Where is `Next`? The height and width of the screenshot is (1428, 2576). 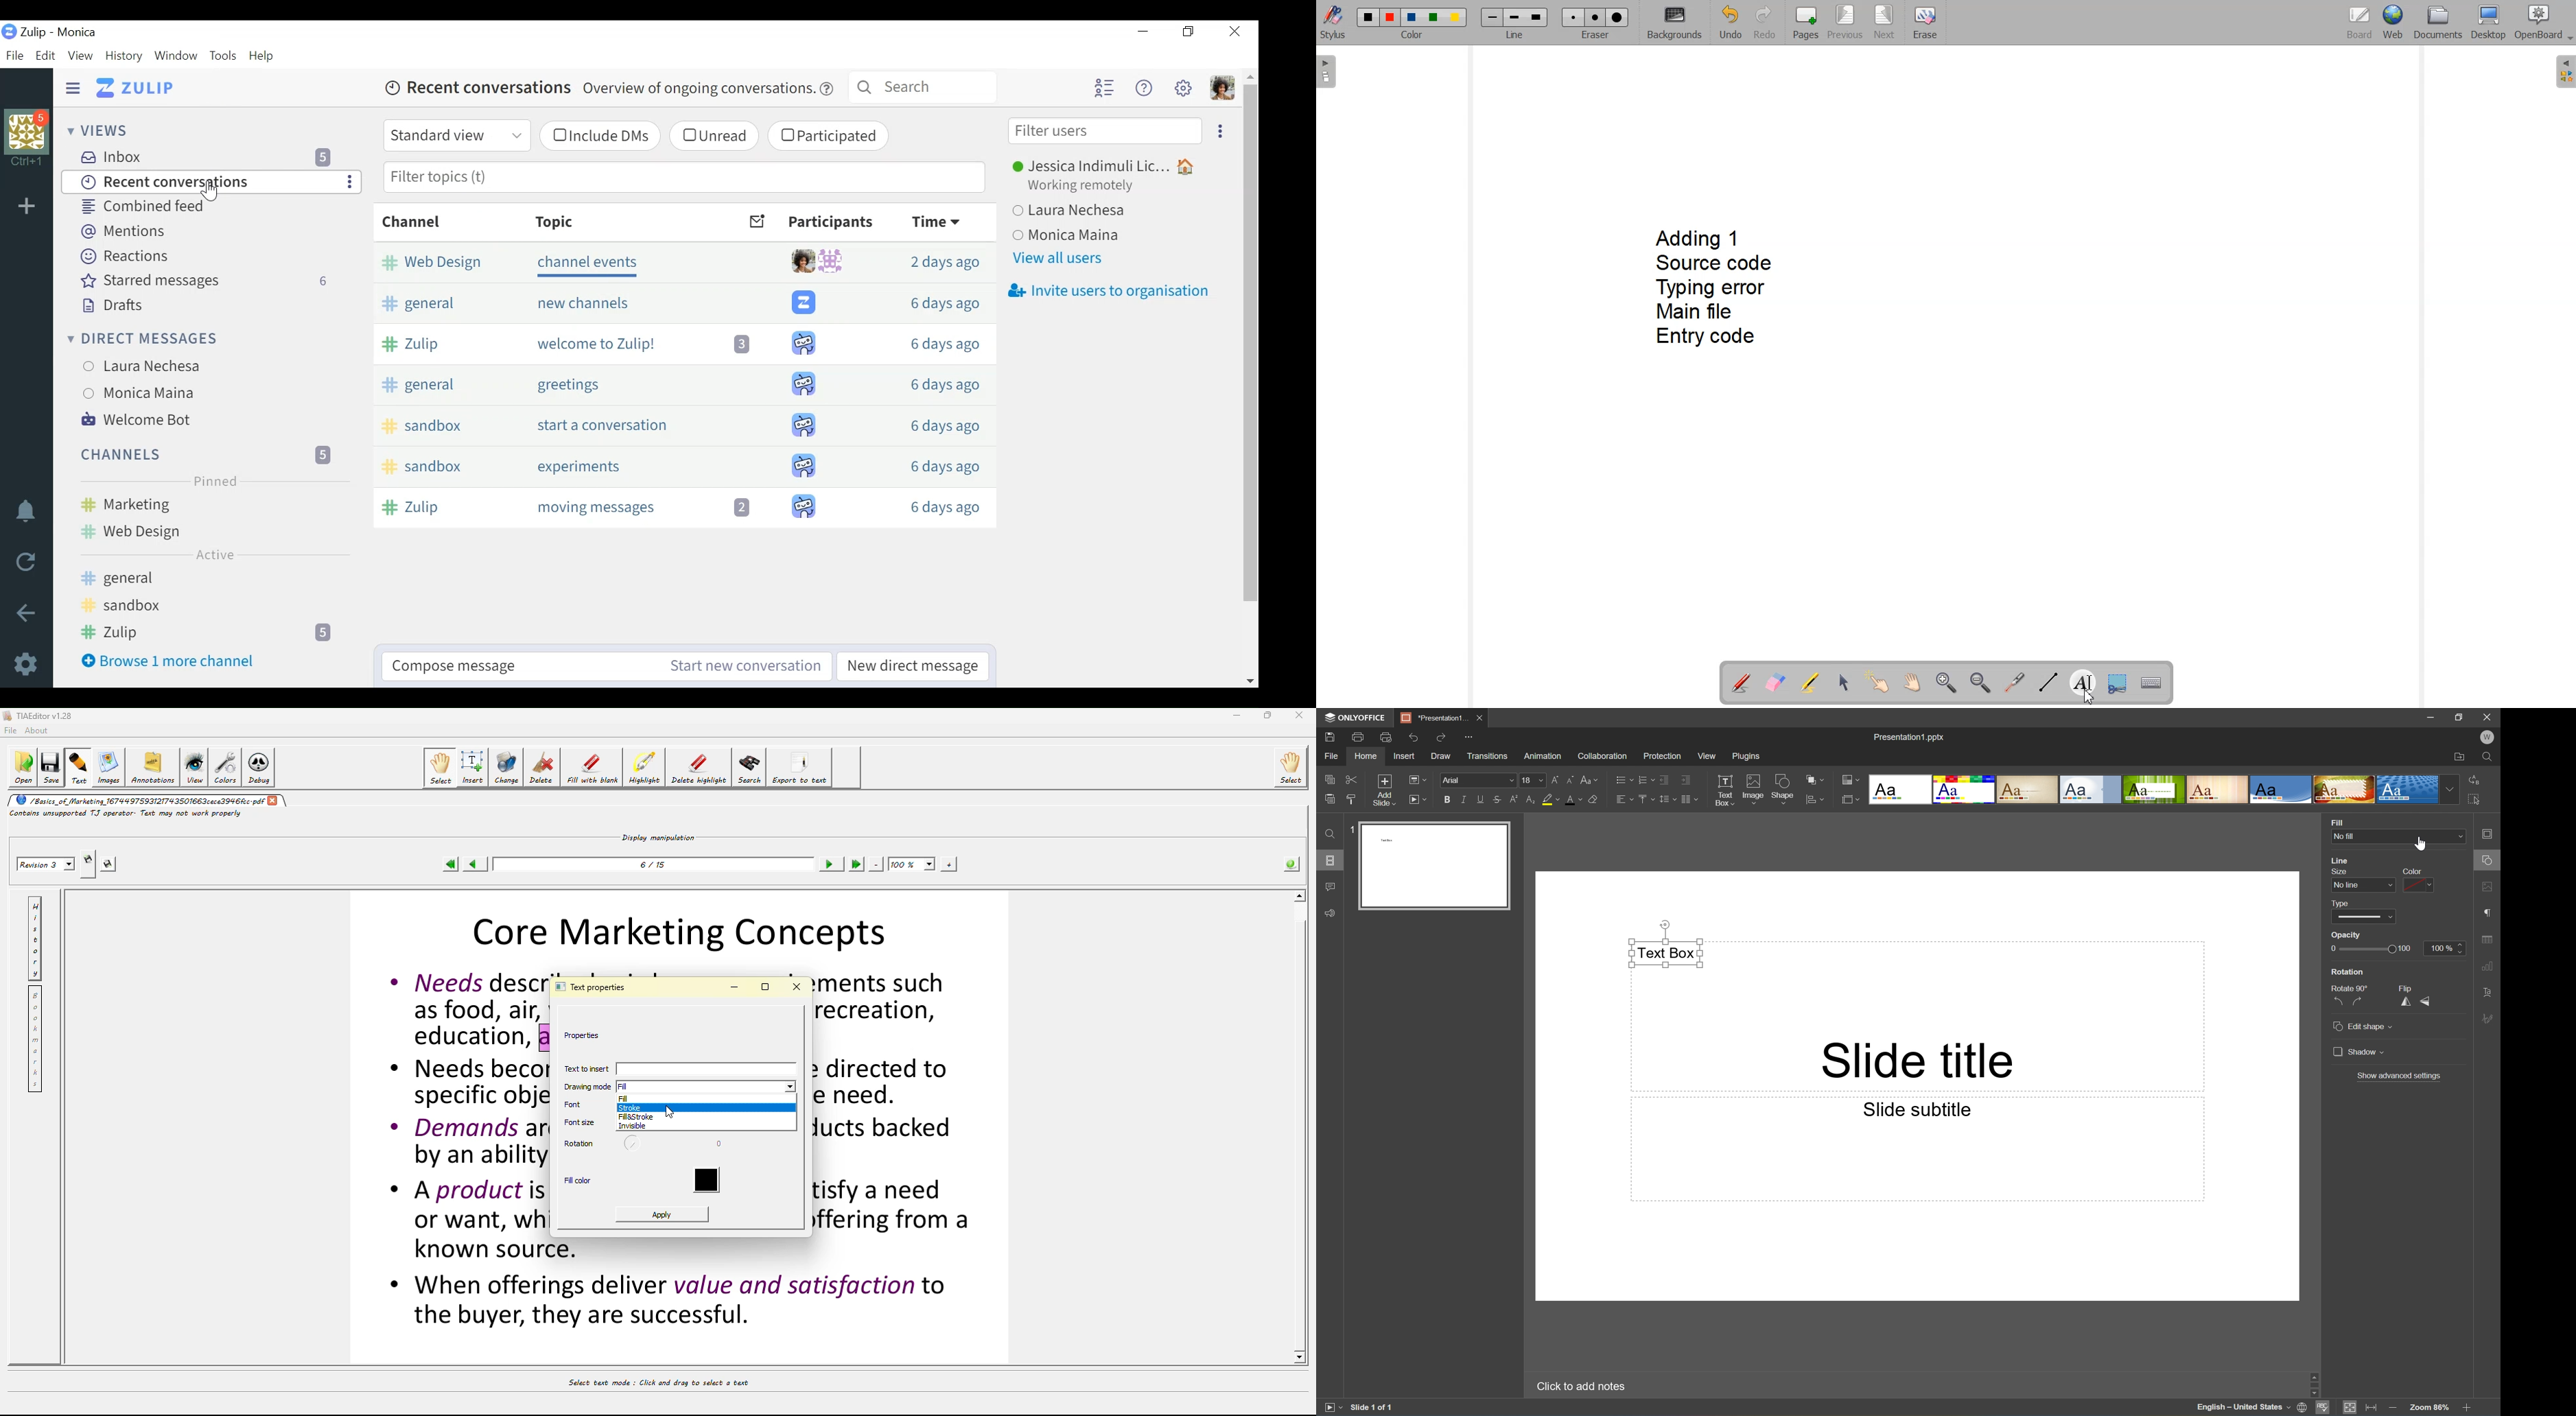 Next is located at coordinates (1884, 22).